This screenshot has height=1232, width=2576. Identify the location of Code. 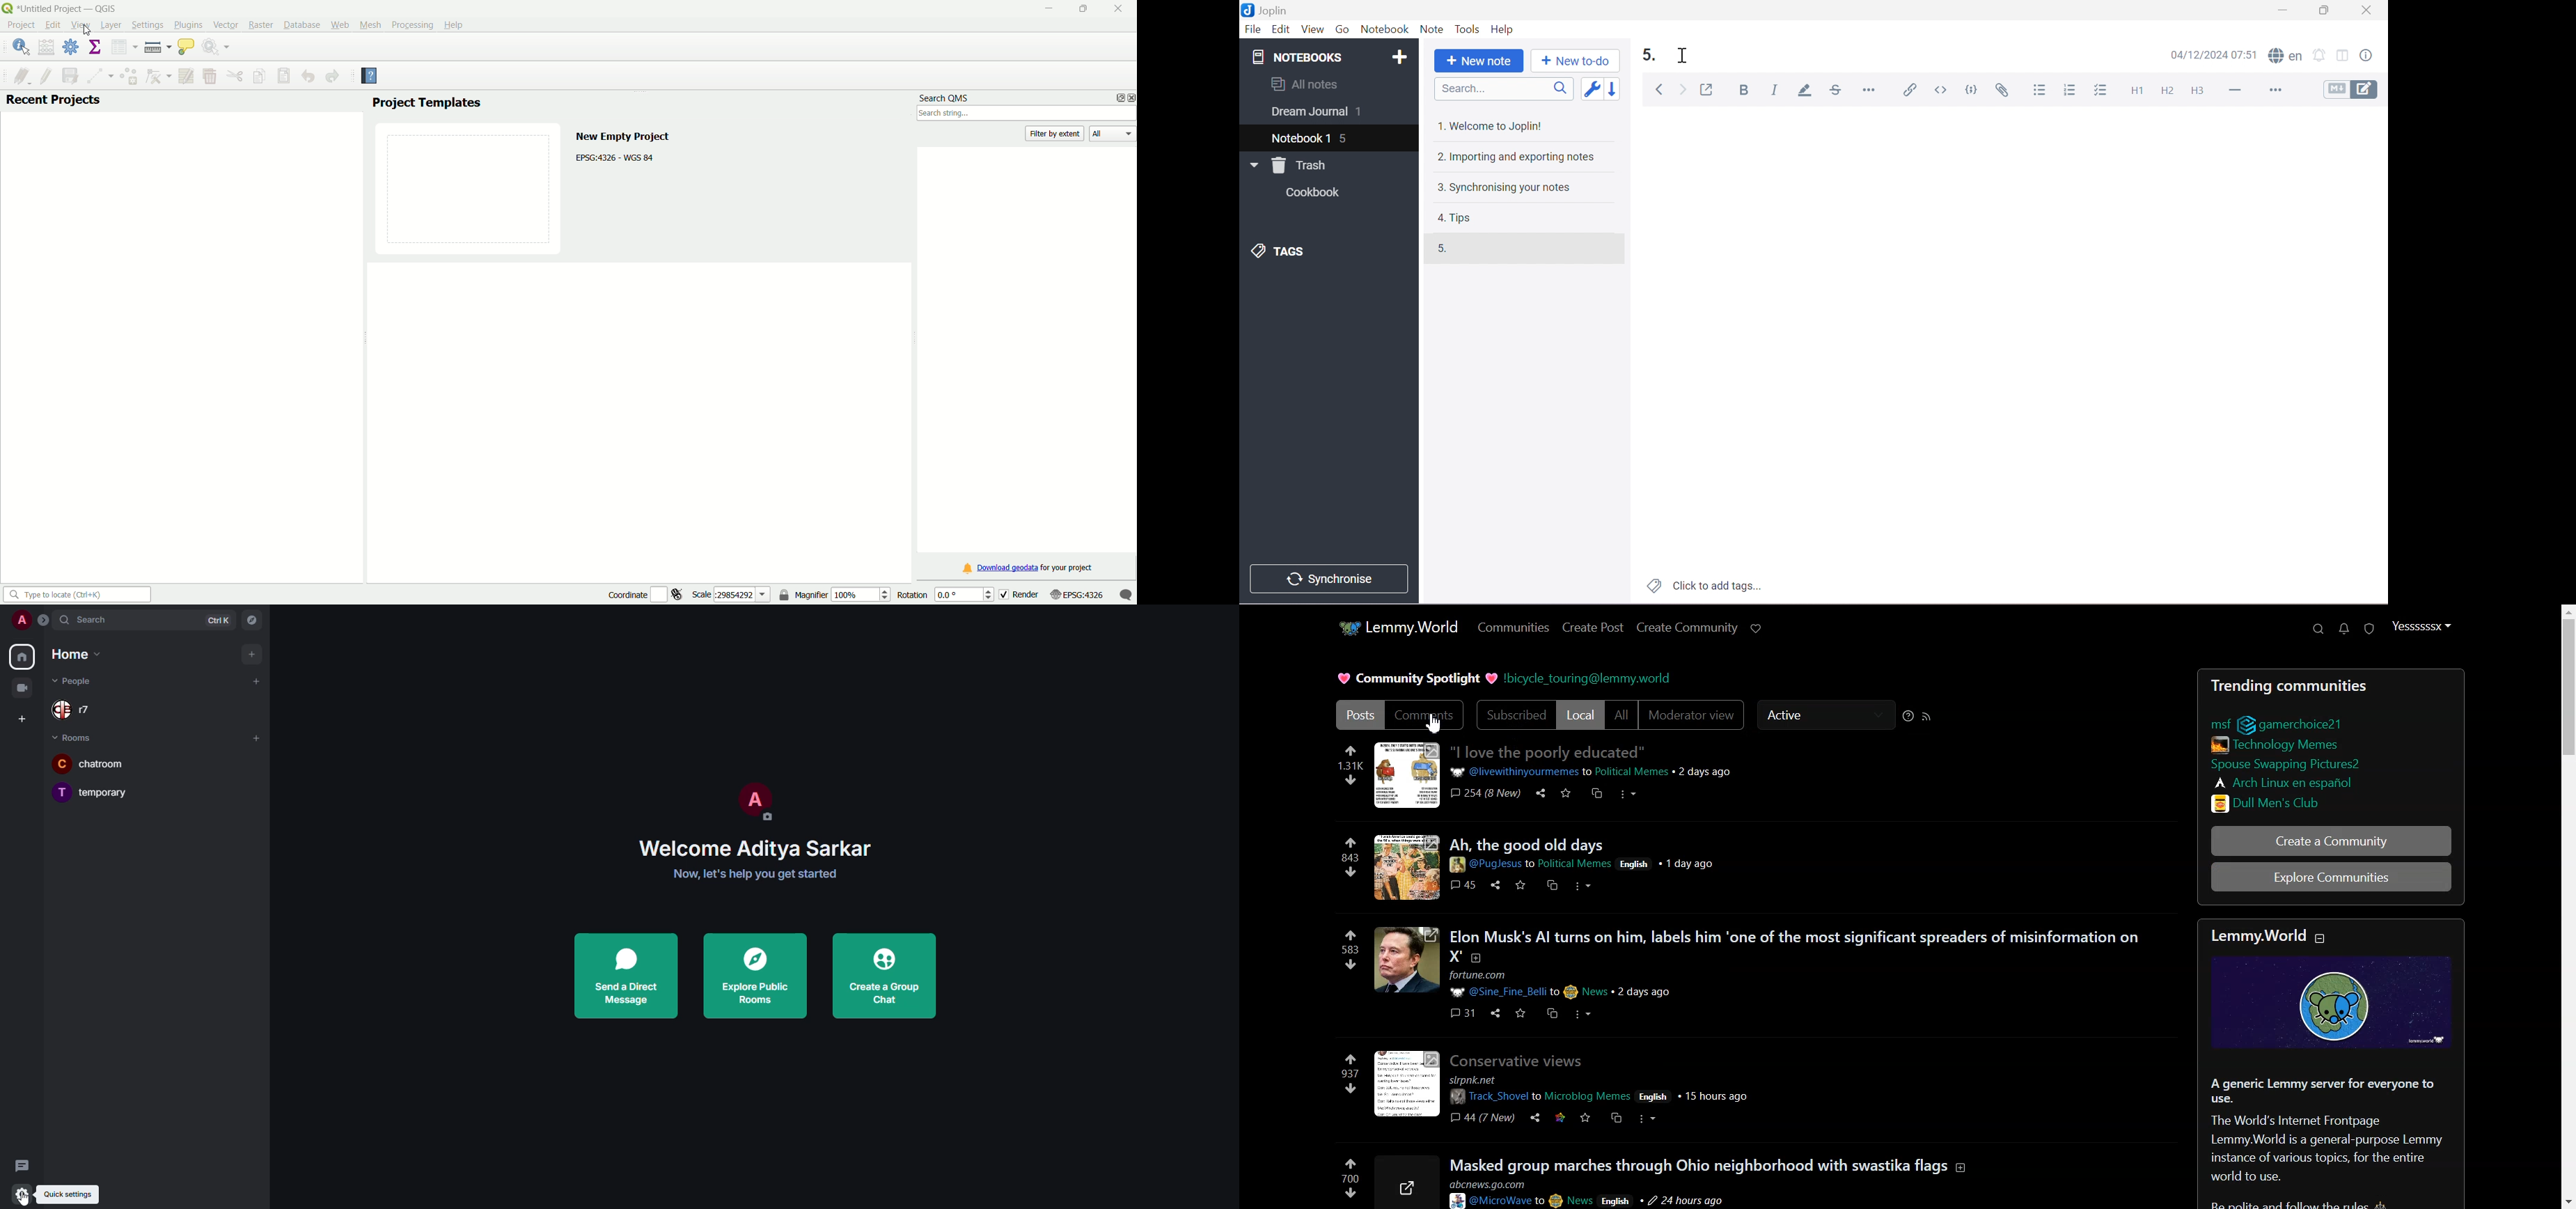
(1973, 89).